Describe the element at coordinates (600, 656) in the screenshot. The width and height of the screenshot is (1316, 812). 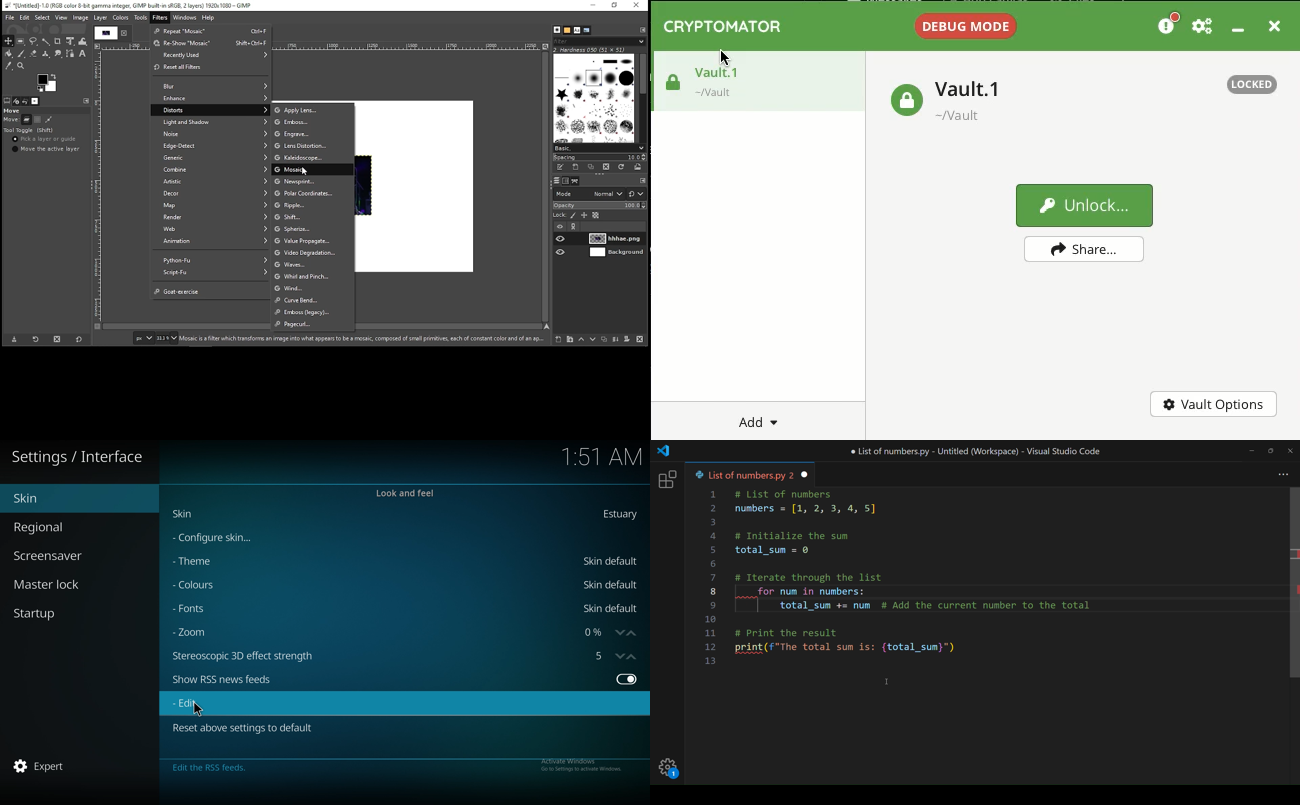
I see `stereoscopic 3d effect strength` at that location.